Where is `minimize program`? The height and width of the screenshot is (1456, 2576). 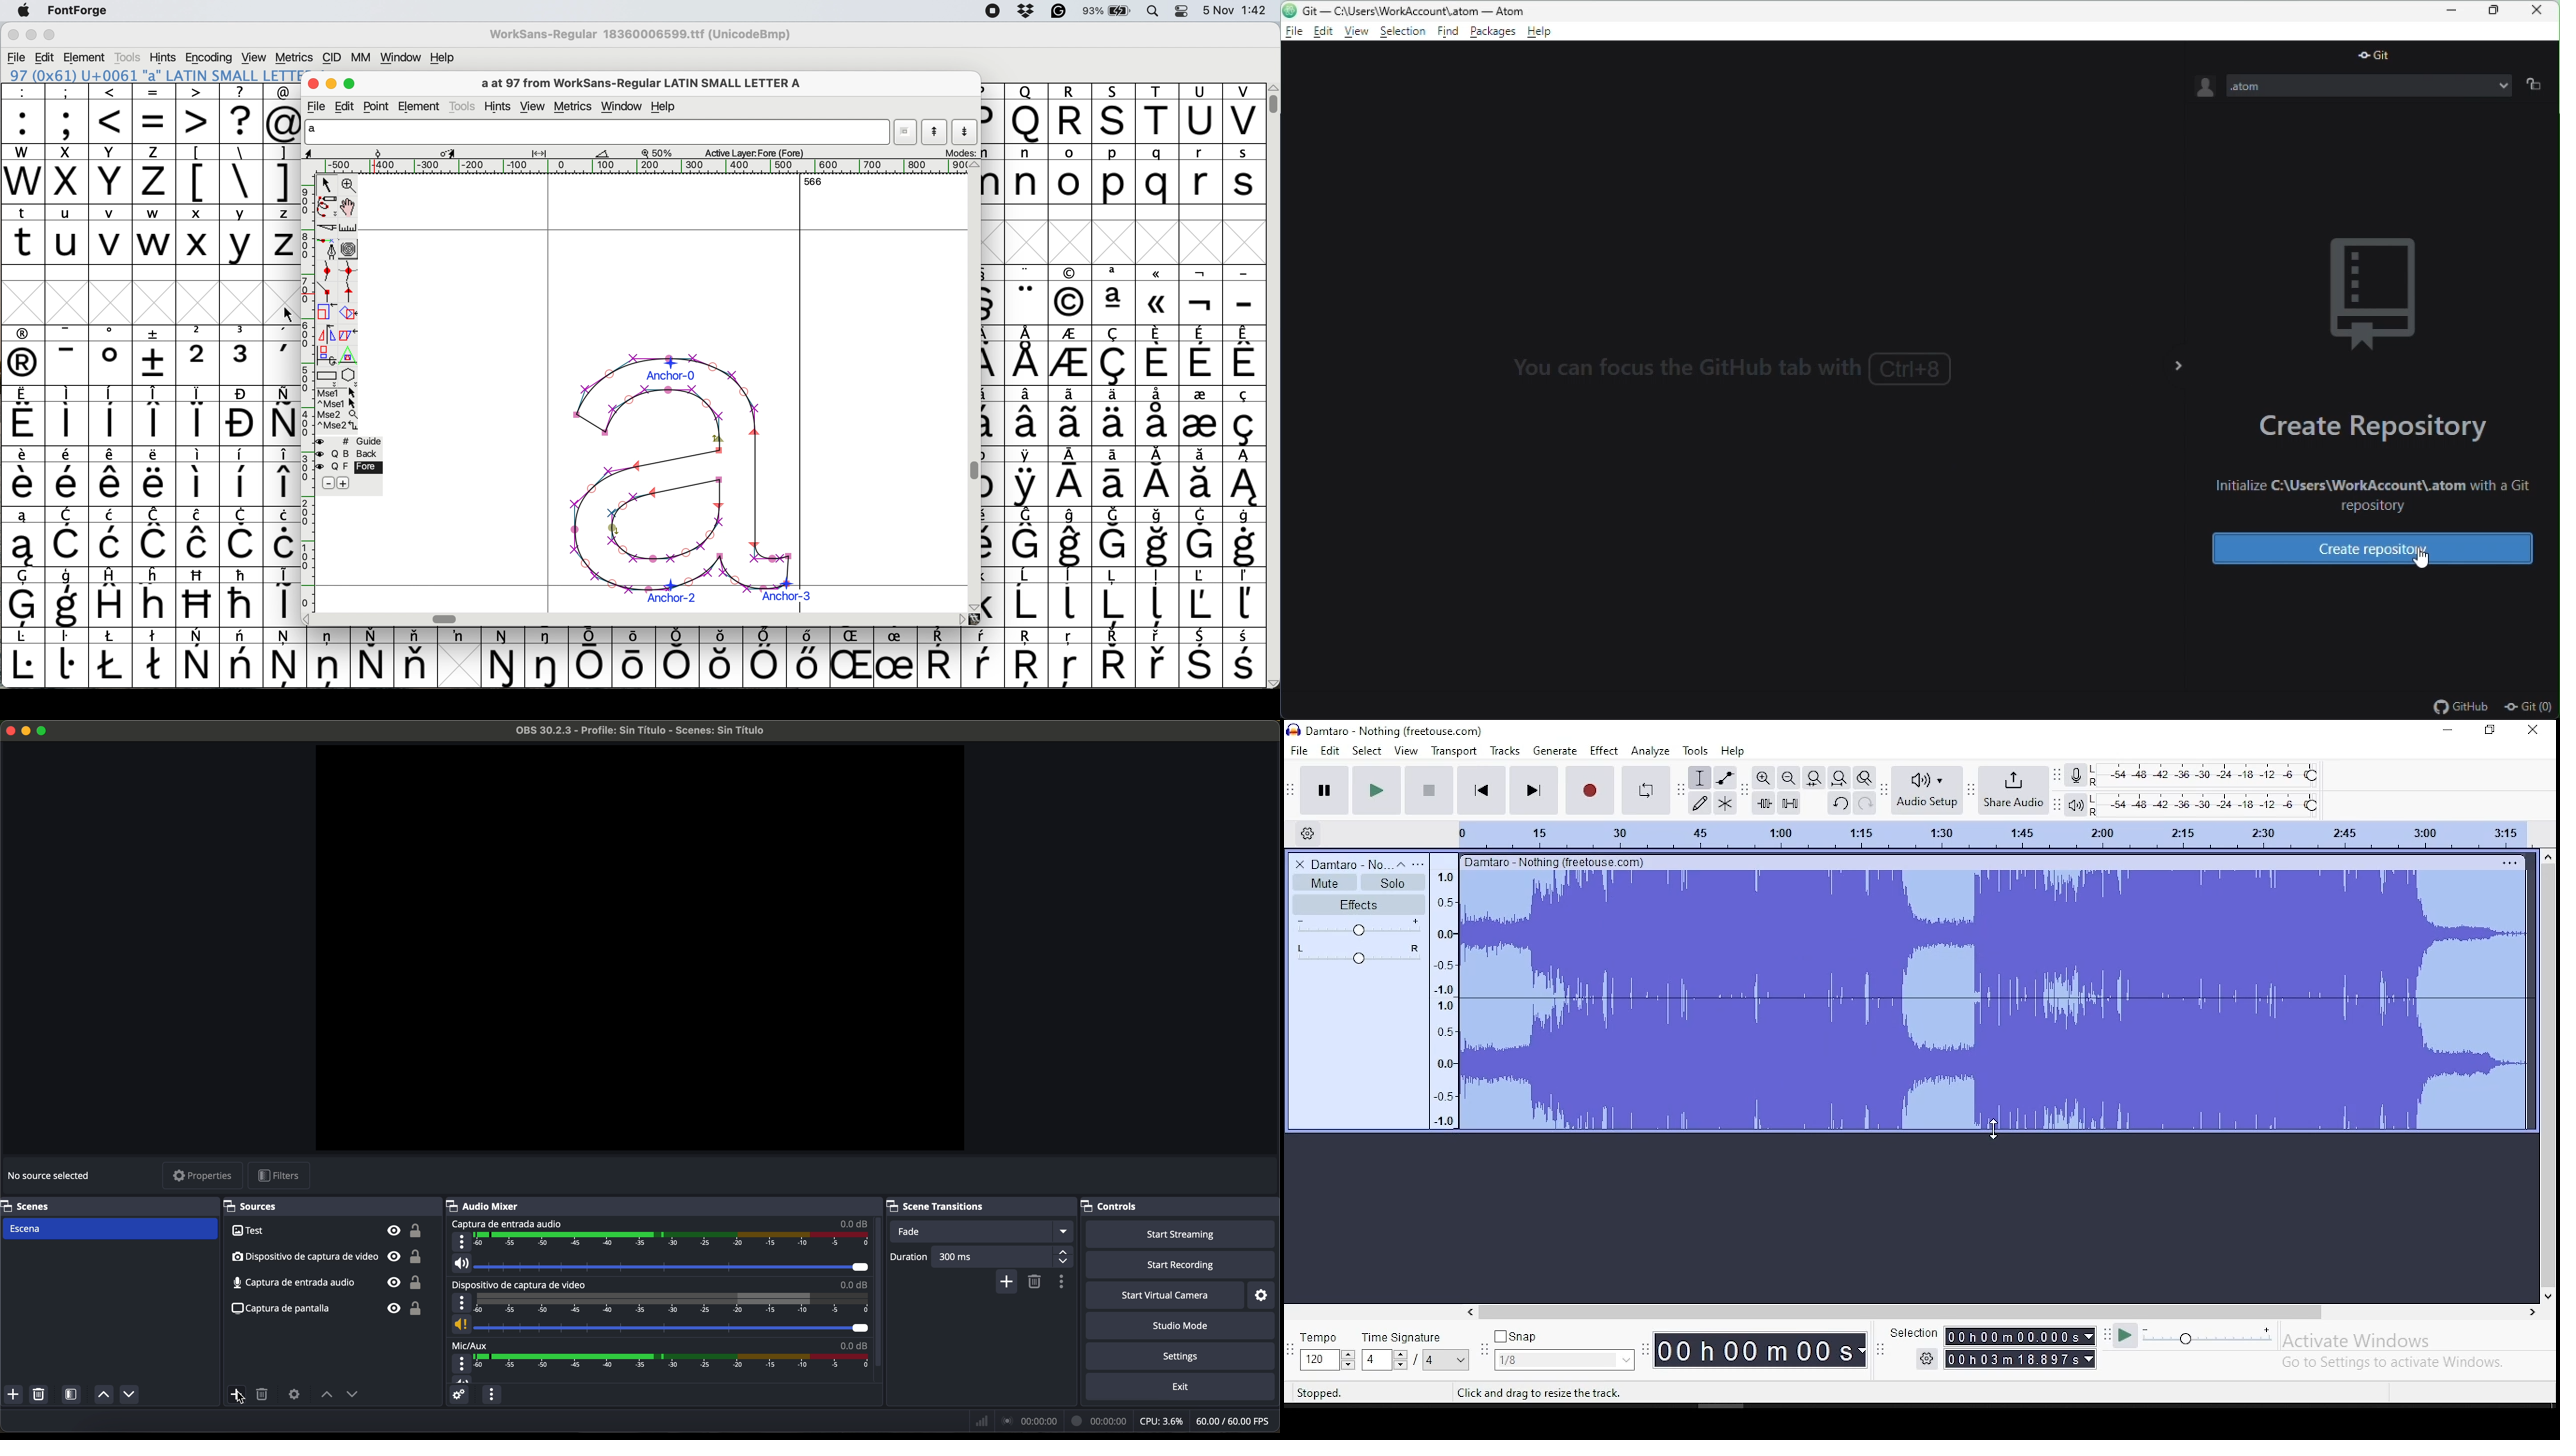 minimize program is located at coordinates (26, 732).